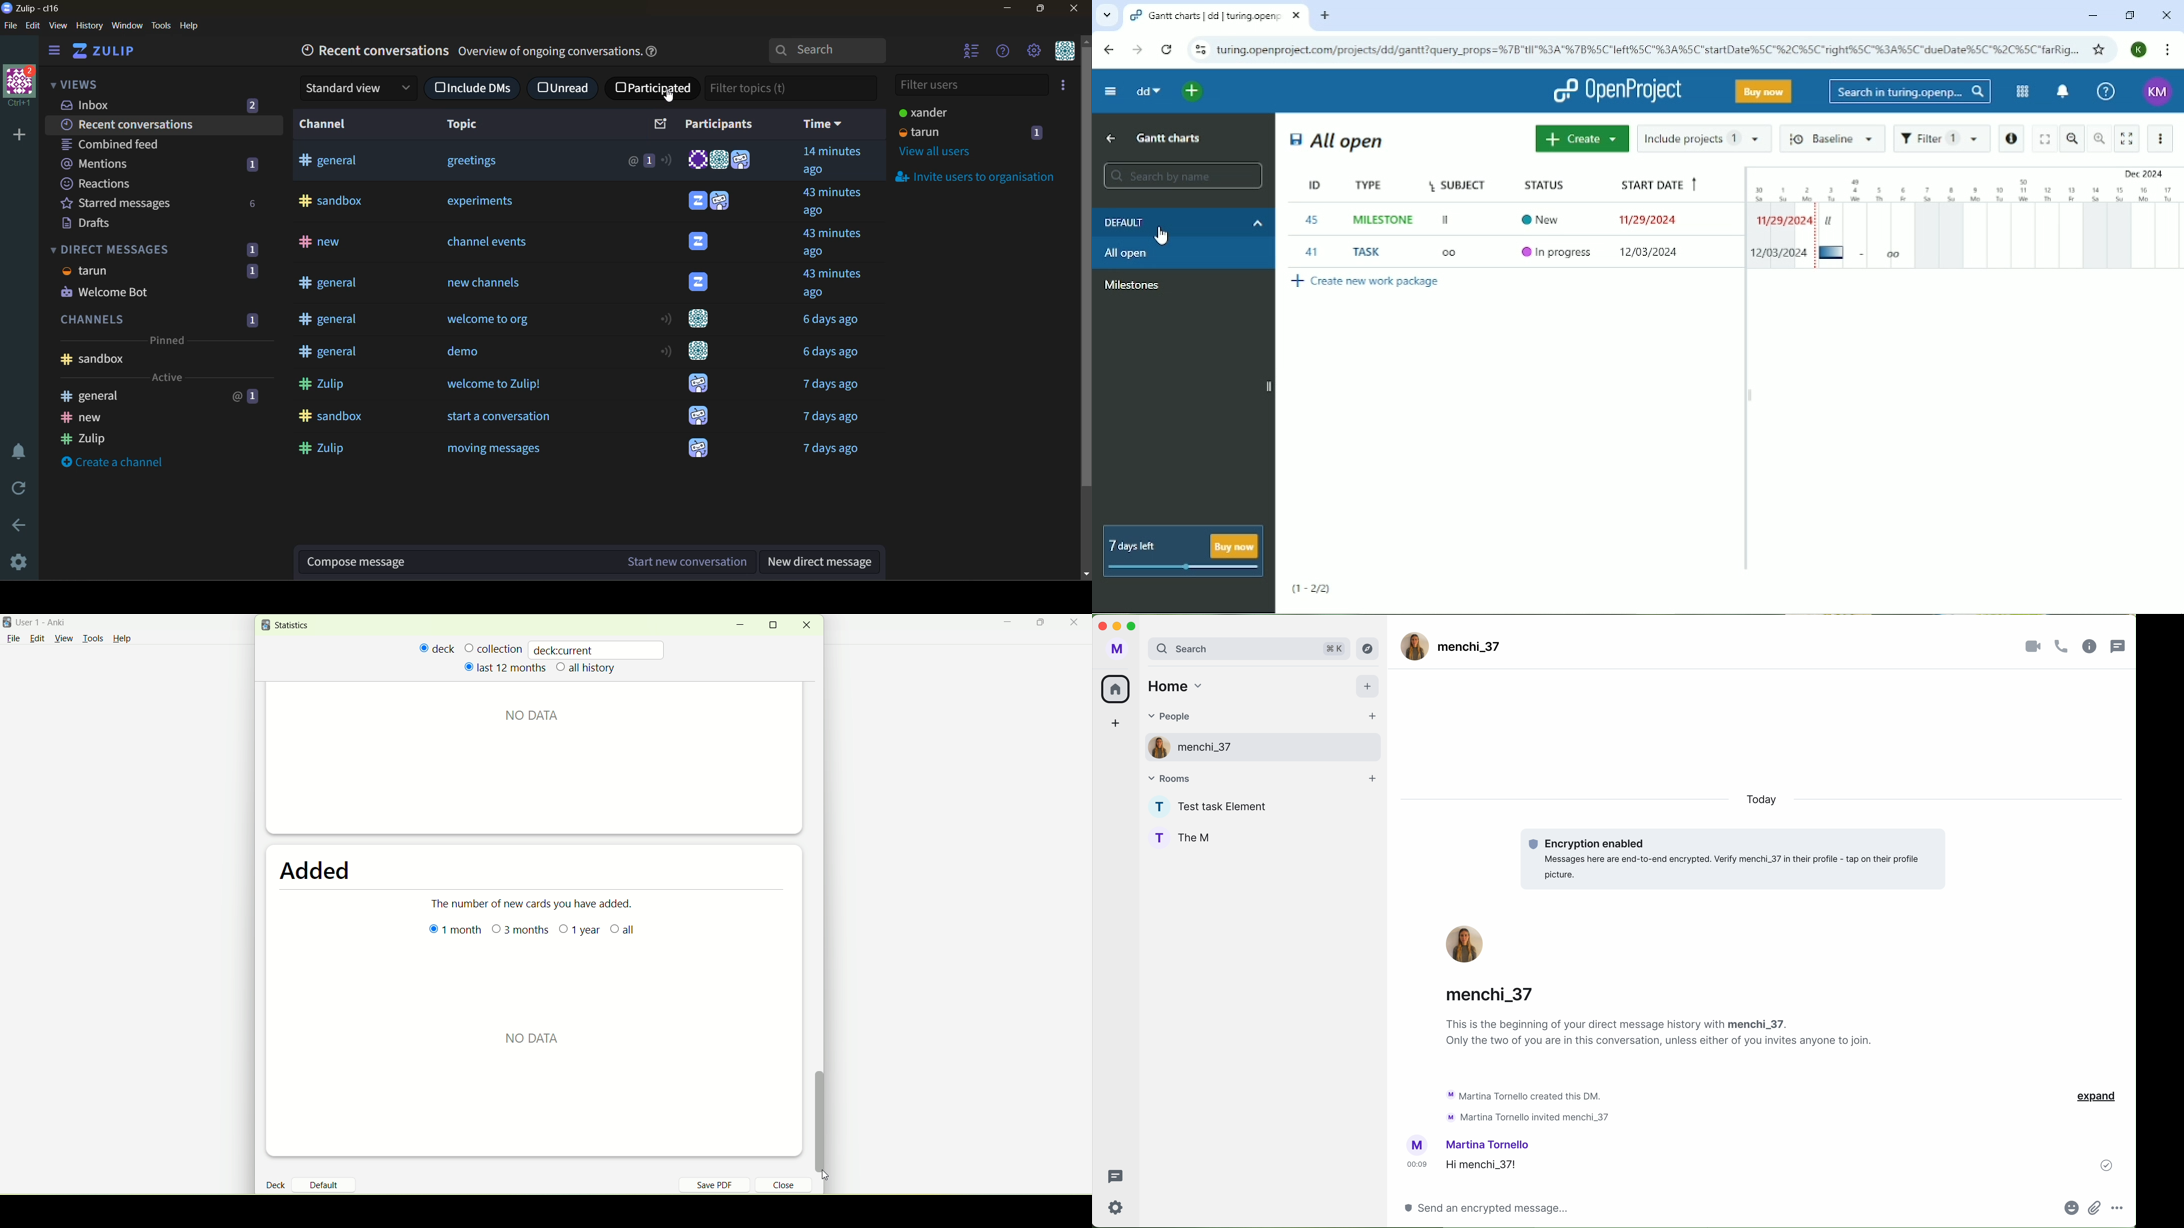 The width and height of the screenshot is (2184, 1232). I want to click on New tab, so click(1325, 15).